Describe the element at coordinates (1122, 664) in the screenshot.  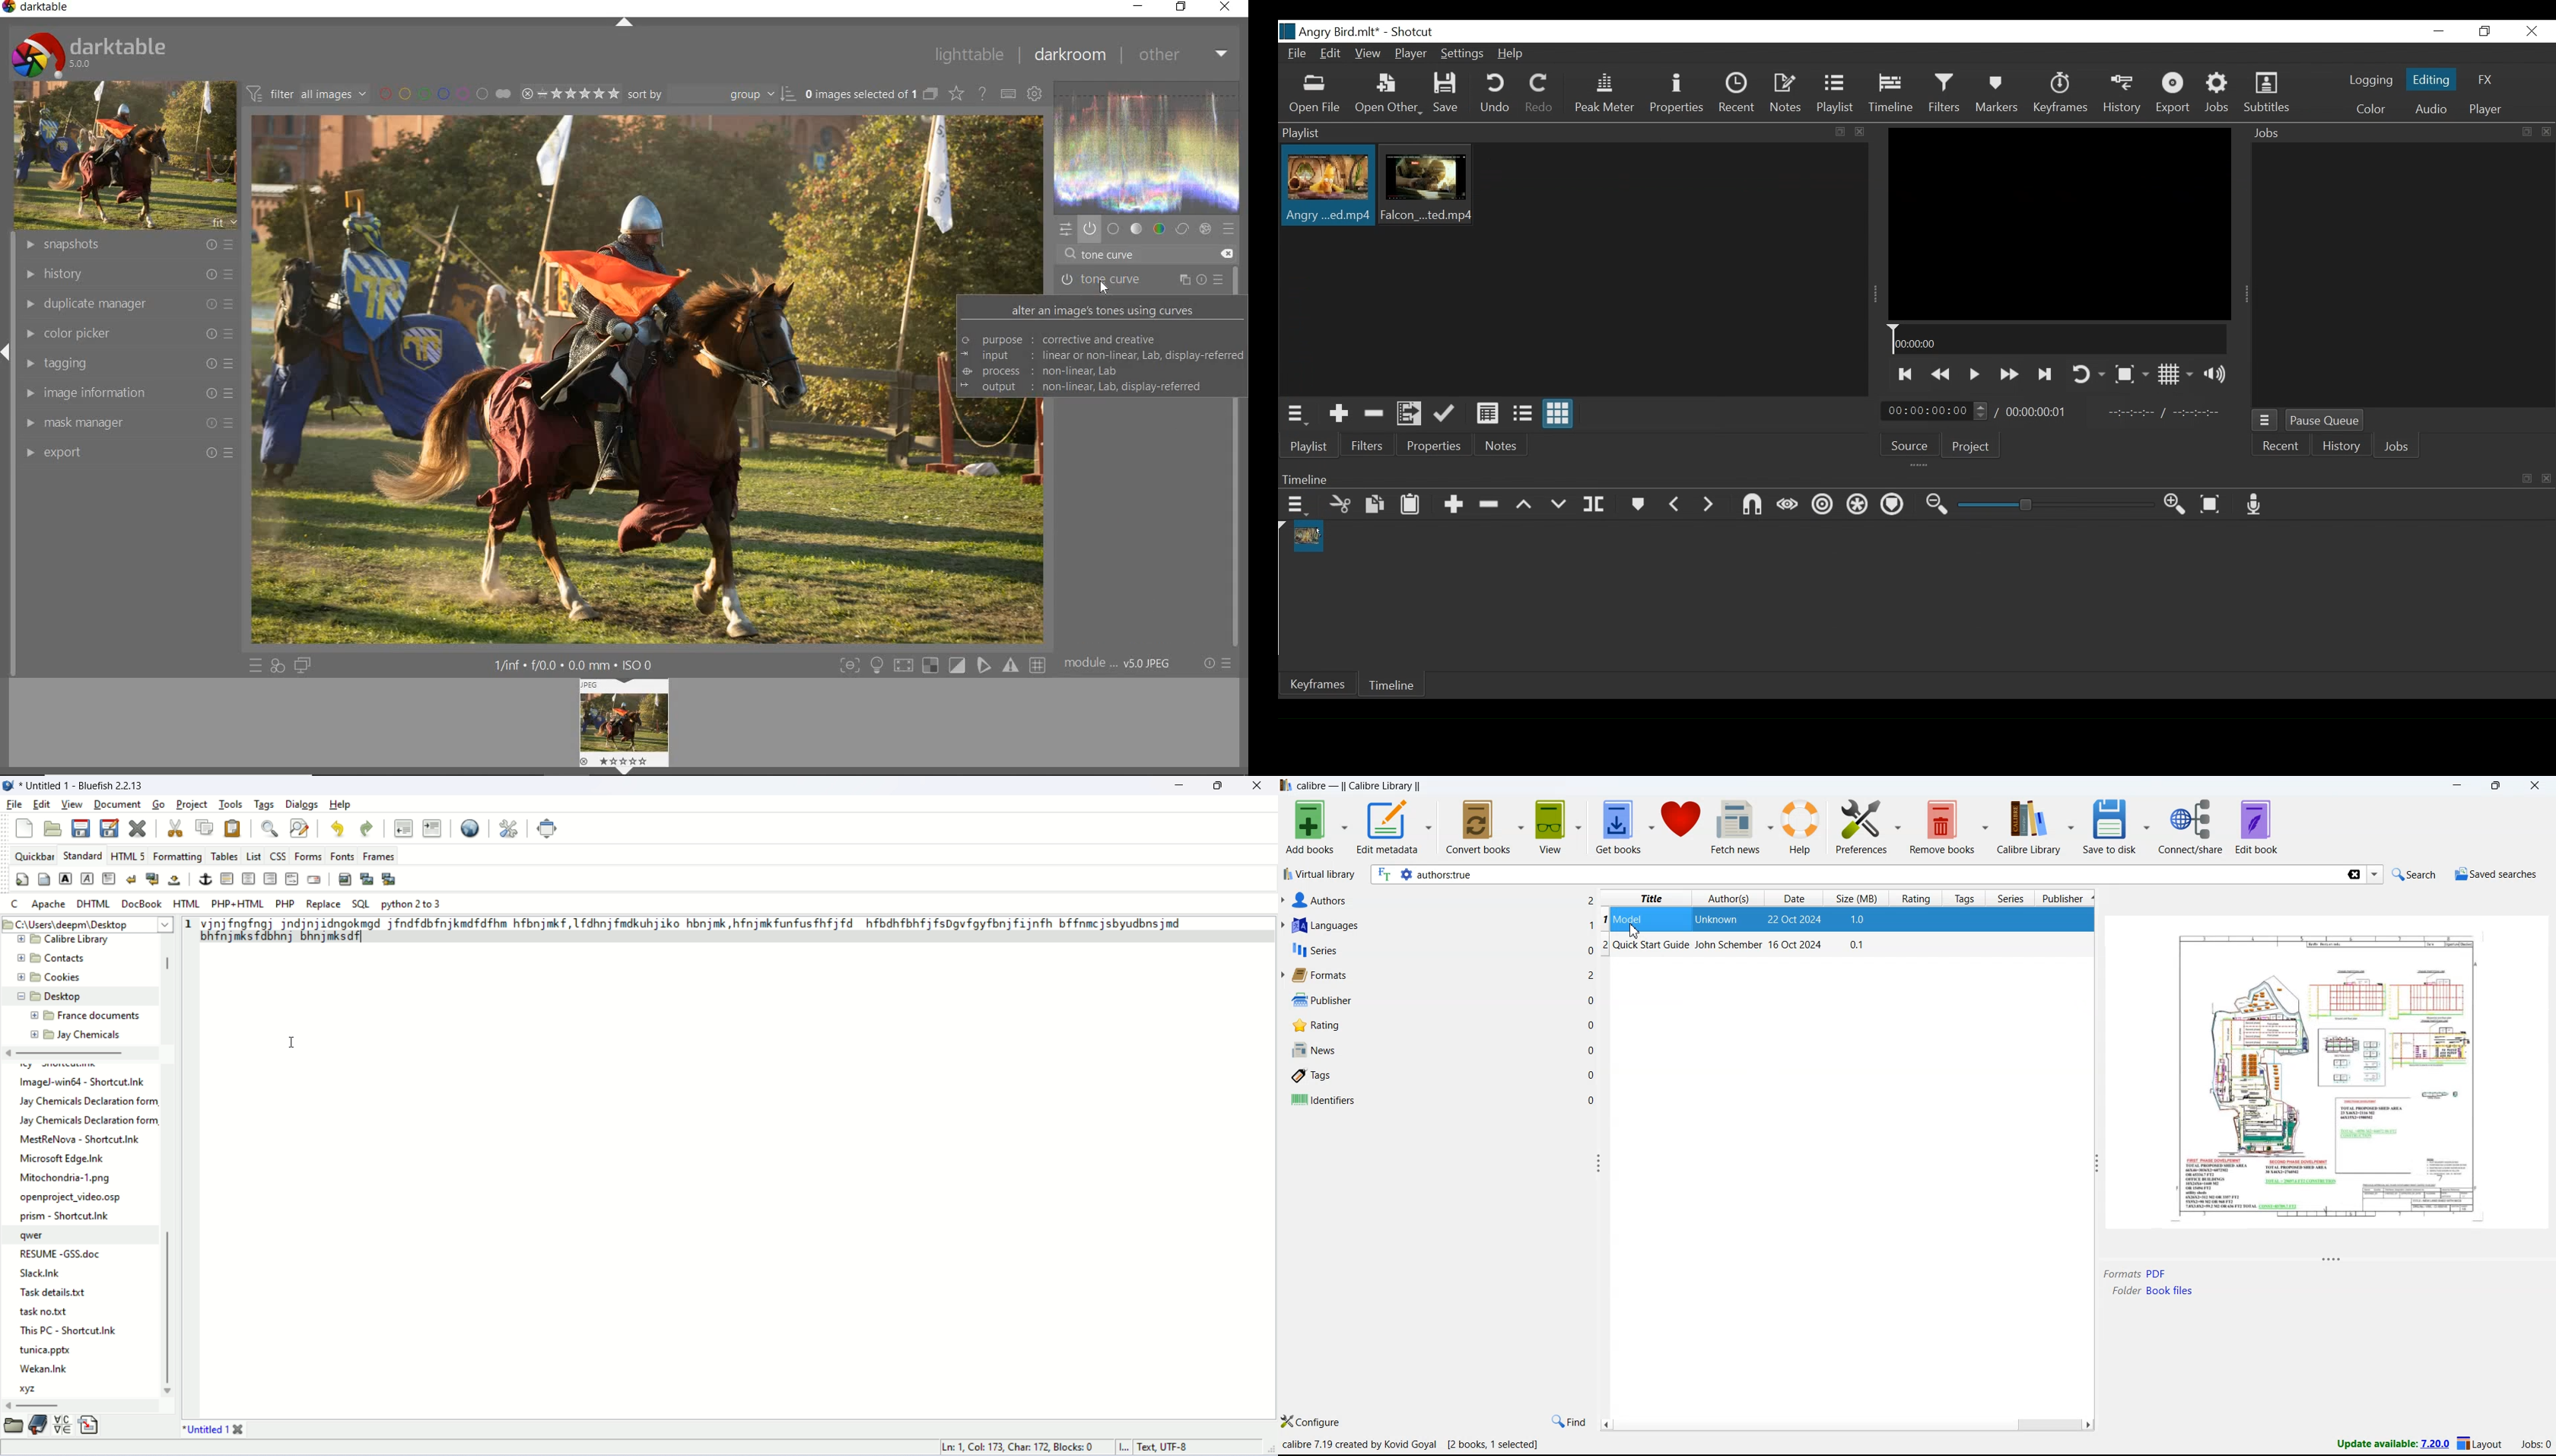
I see `module... v5.0 JPEG` at that location.